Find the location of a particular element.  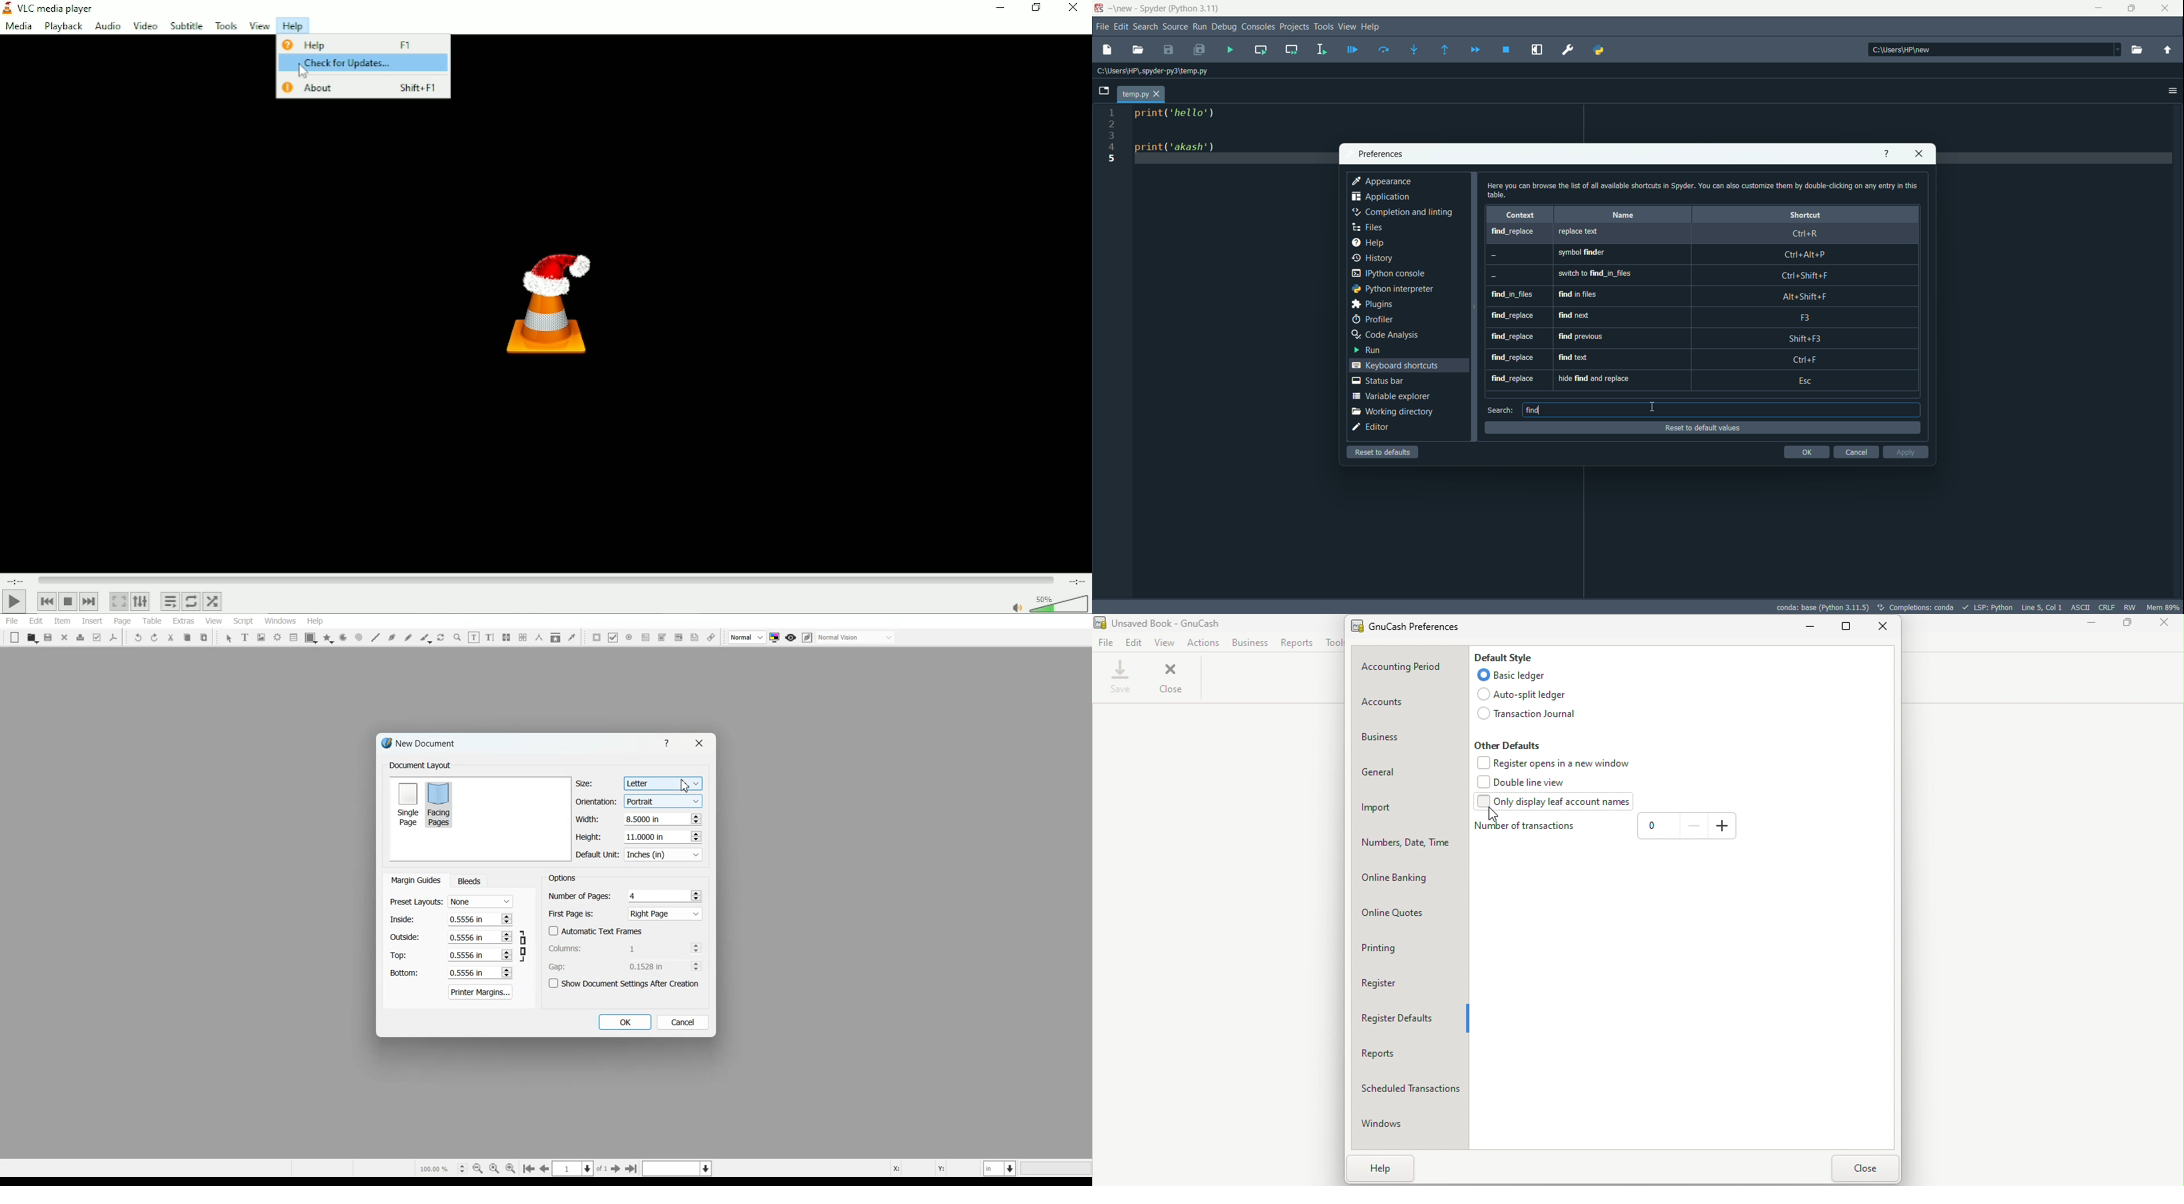

Cursor is located at coordinates (295, 35).